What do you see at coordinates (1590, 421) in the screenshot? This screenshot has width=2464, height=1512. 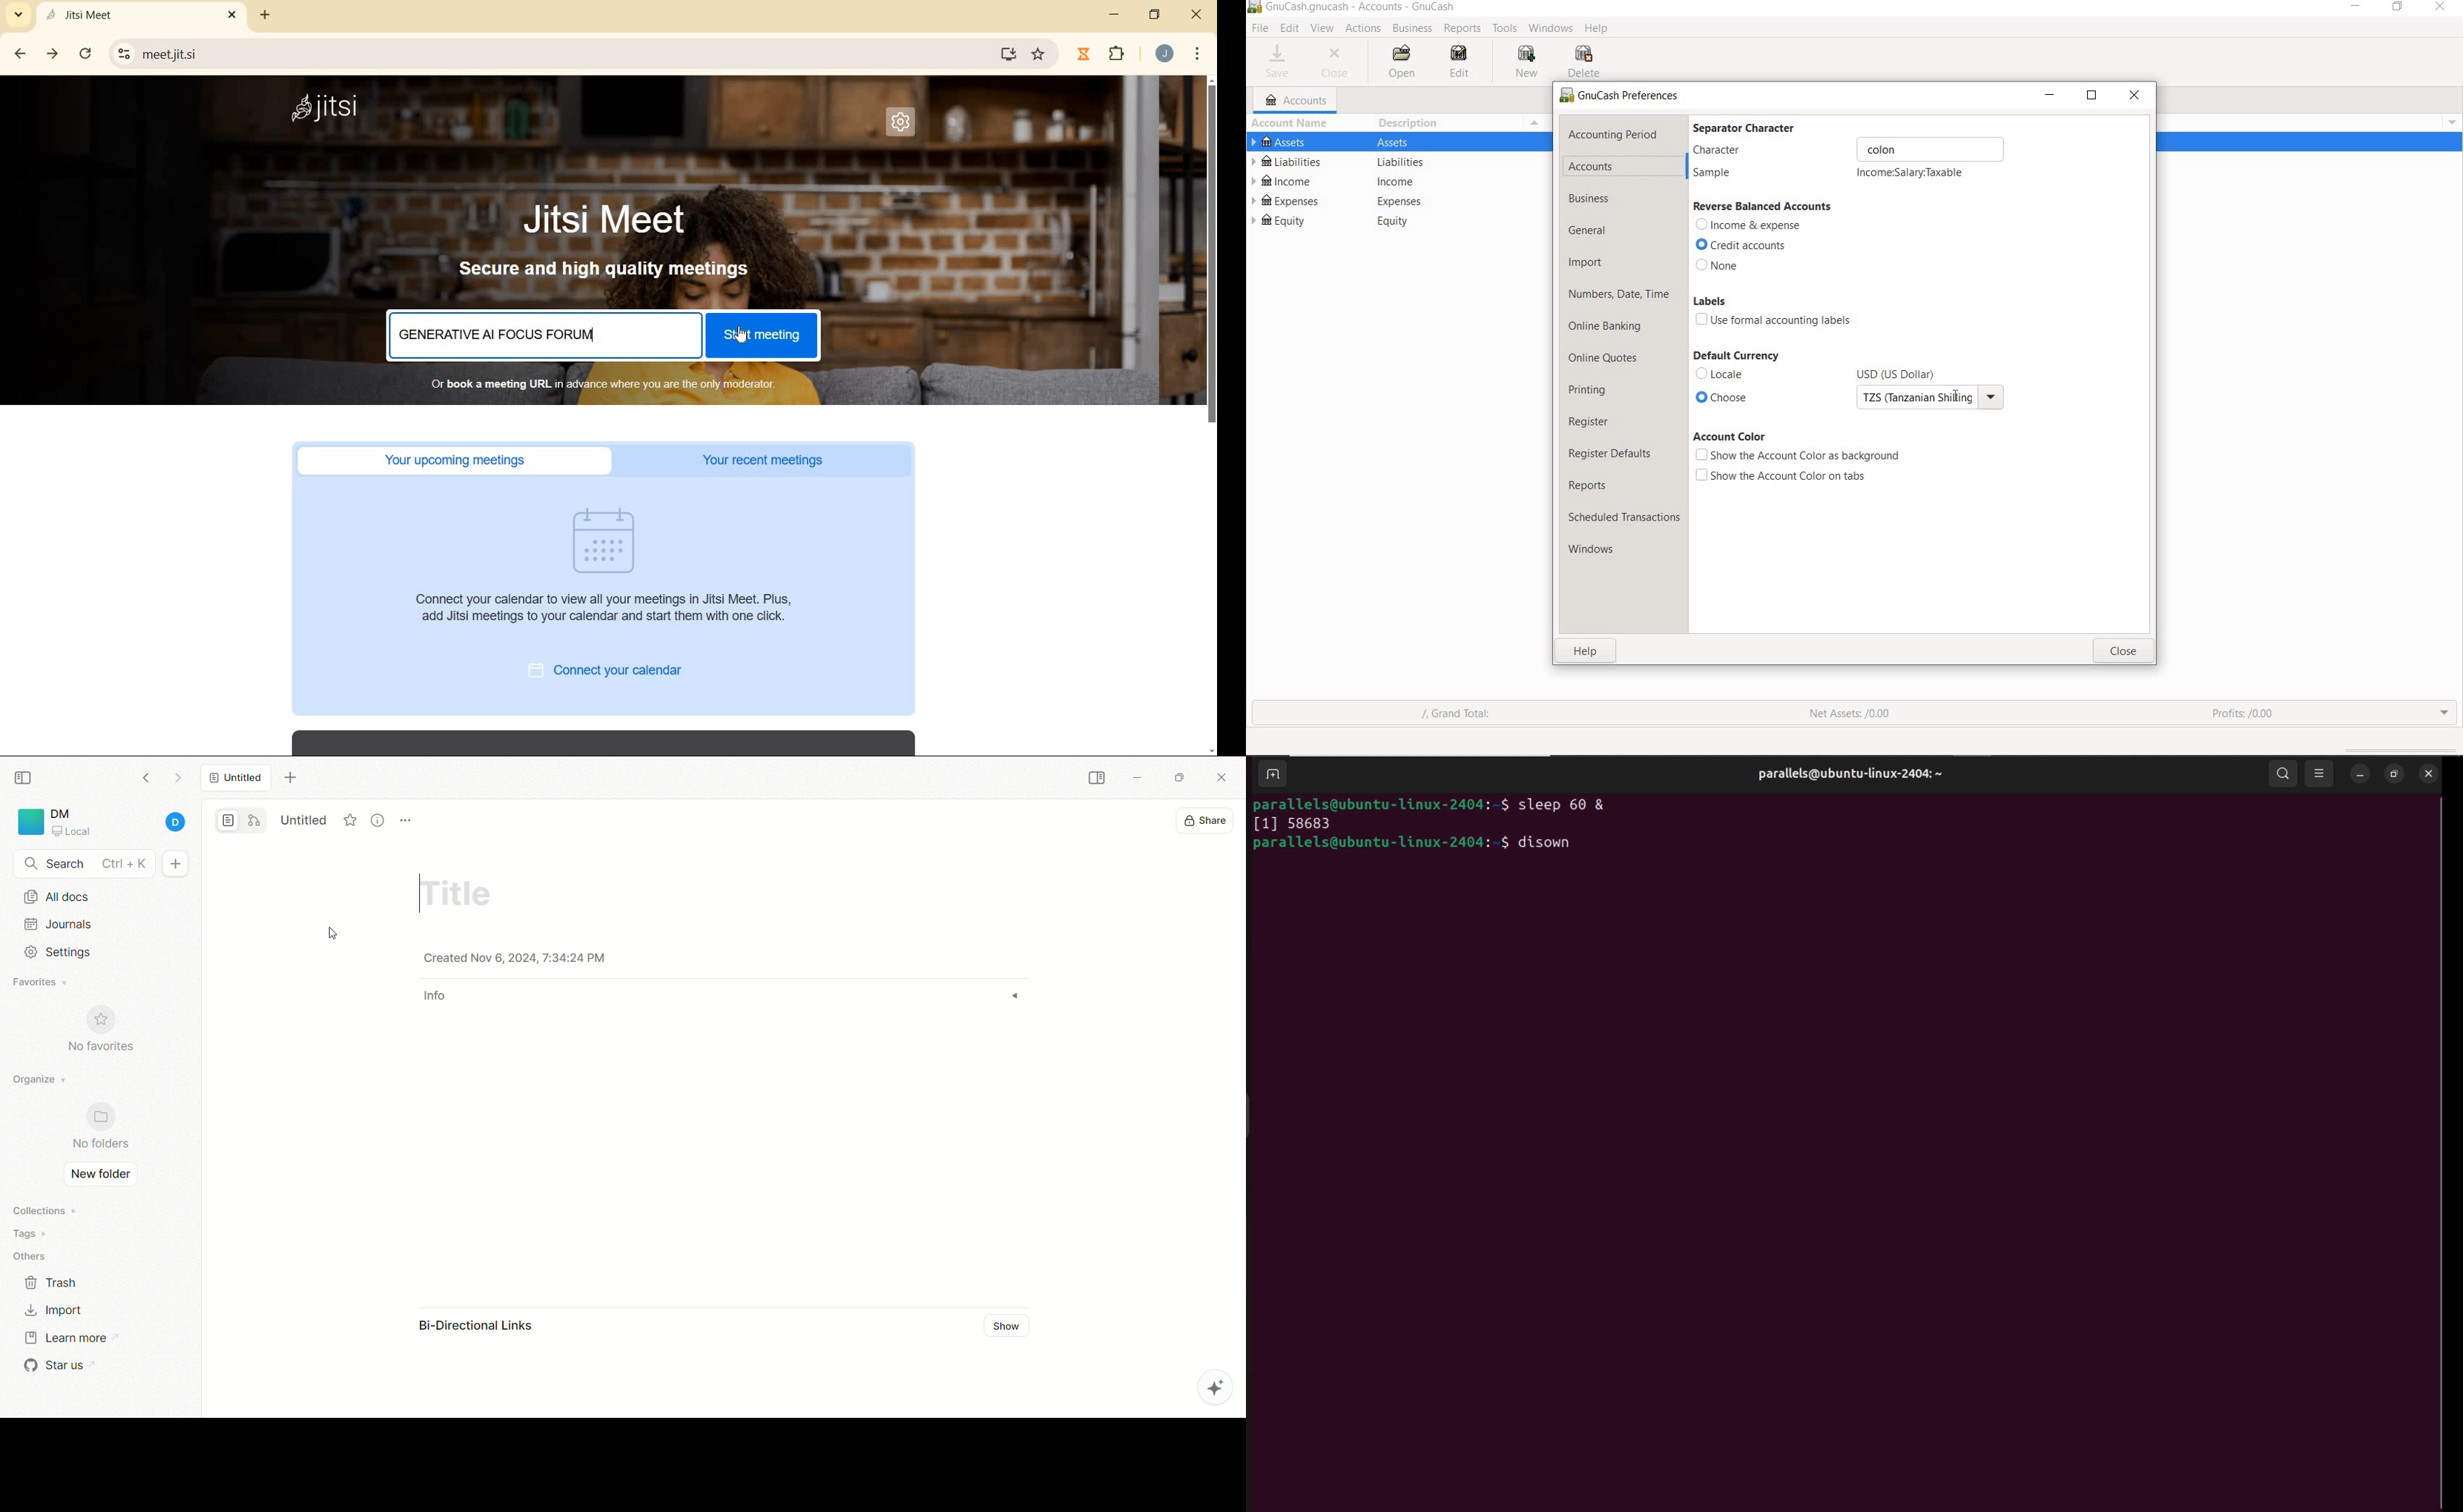 I see `register` at bounding box center [1590, 421].